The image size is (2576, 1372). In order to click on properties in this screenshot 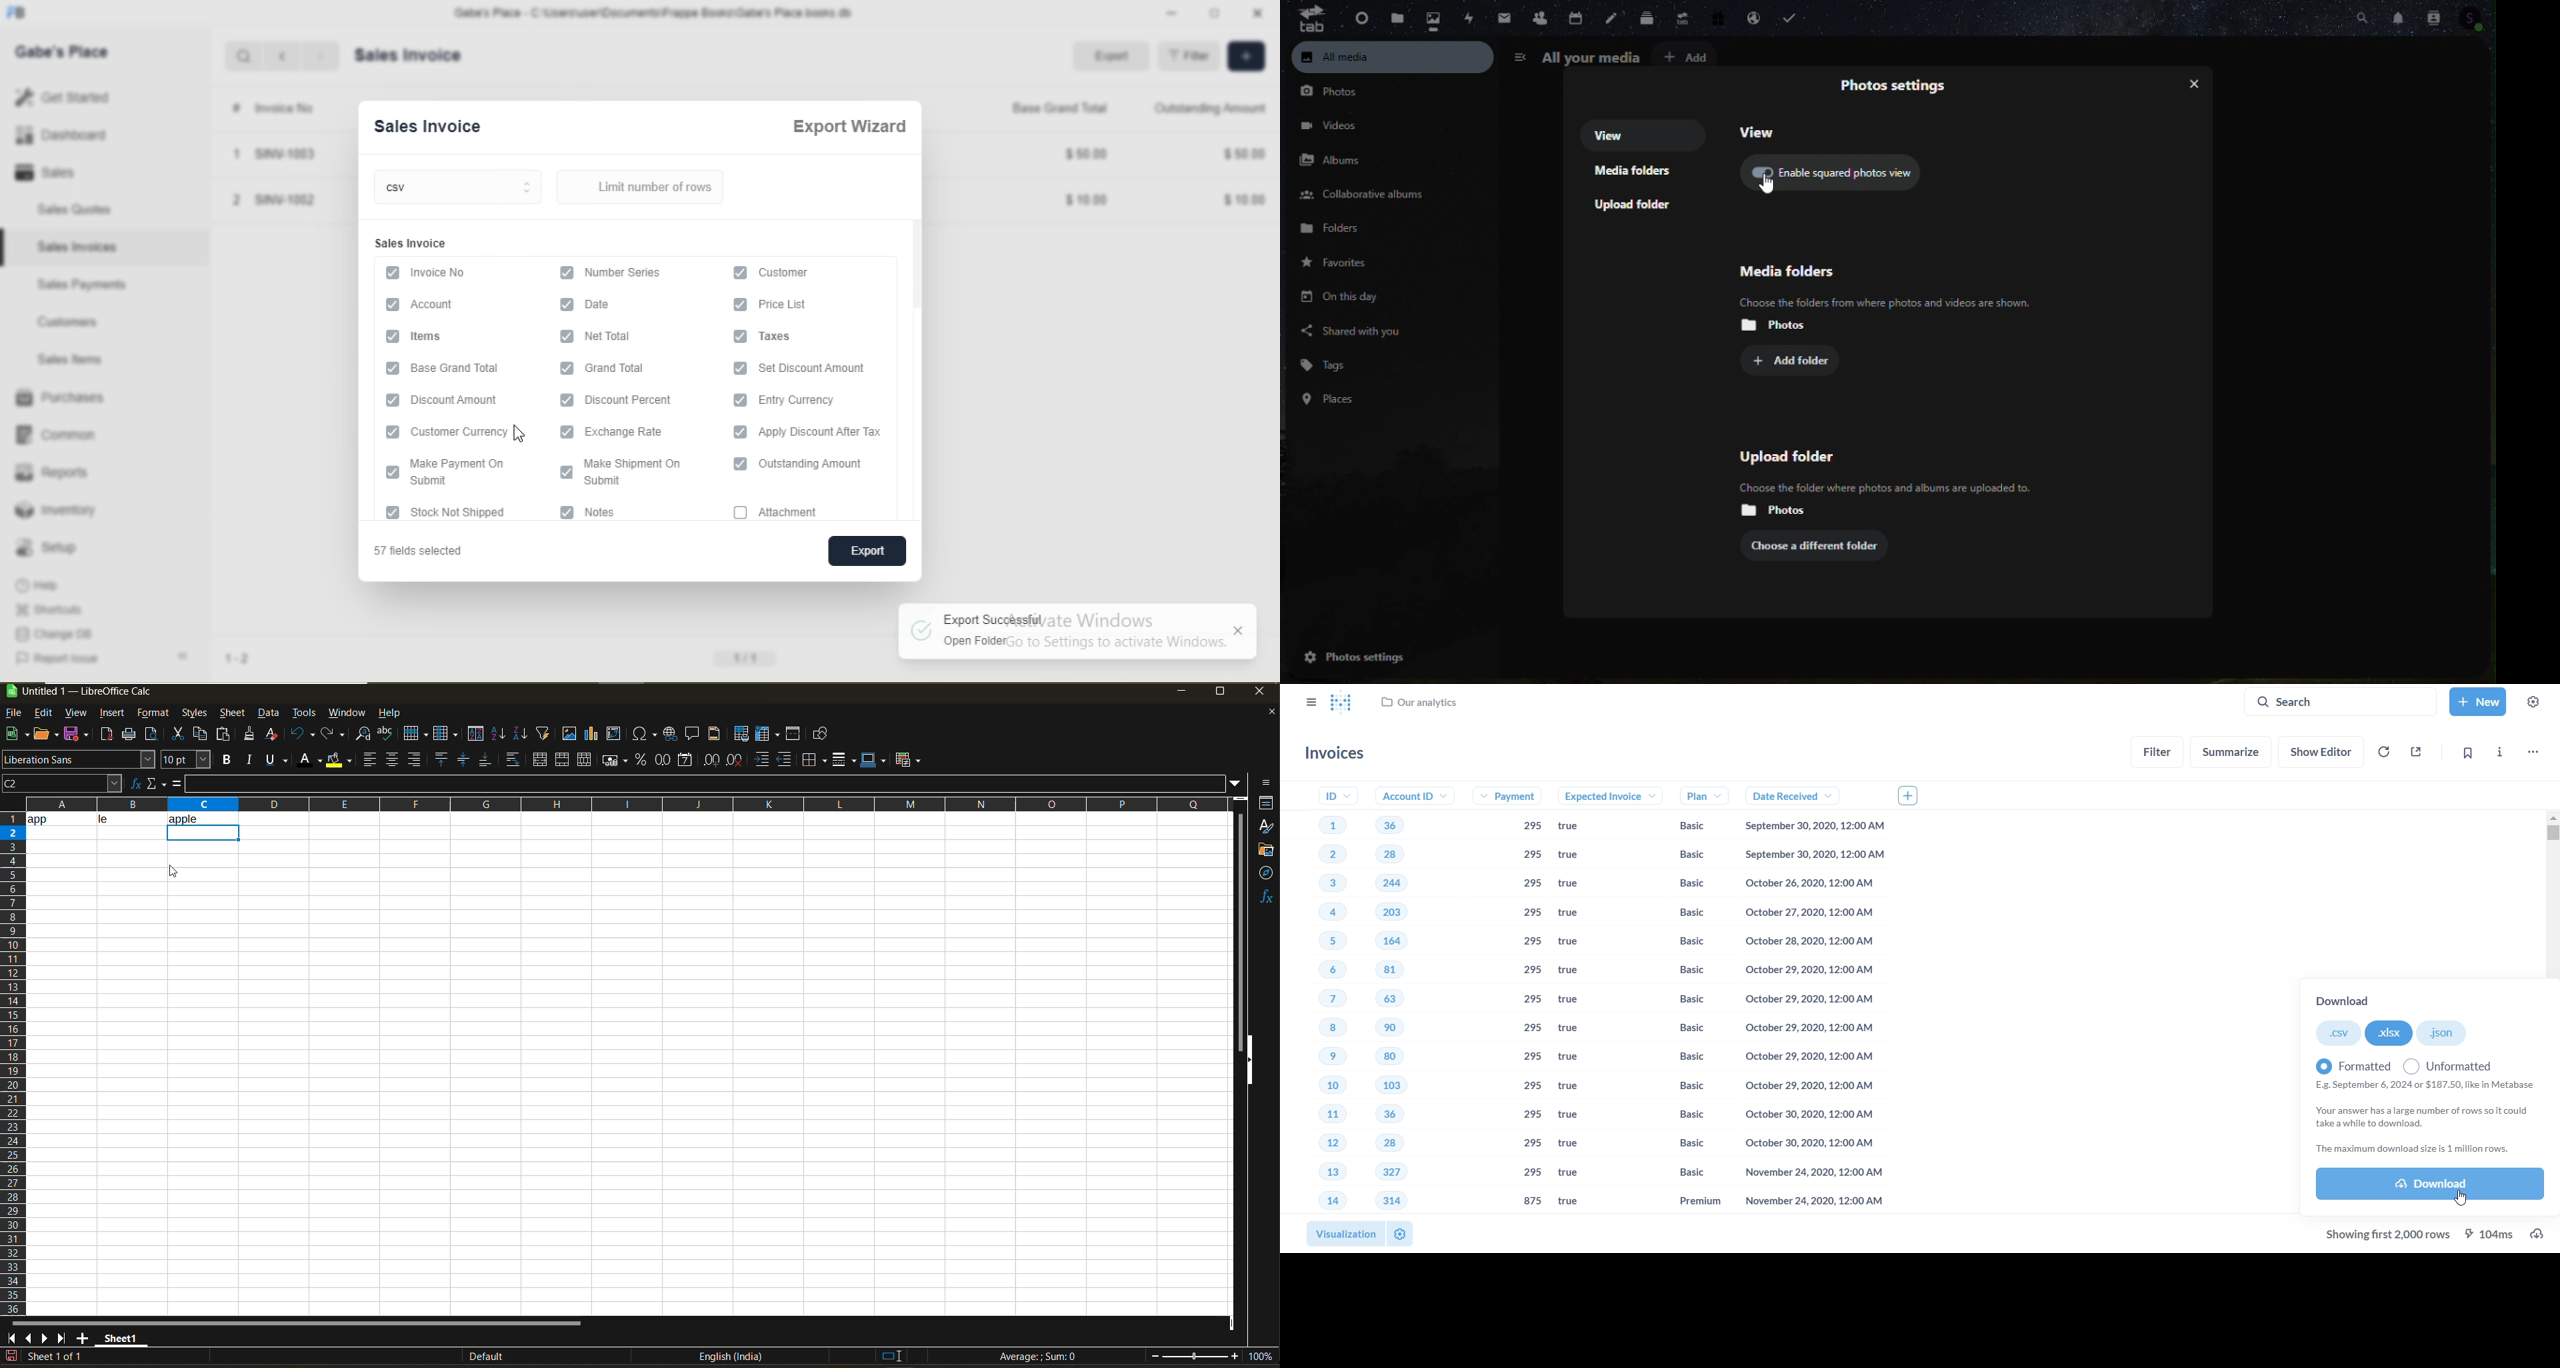, I will do `click(1267, 803)`.